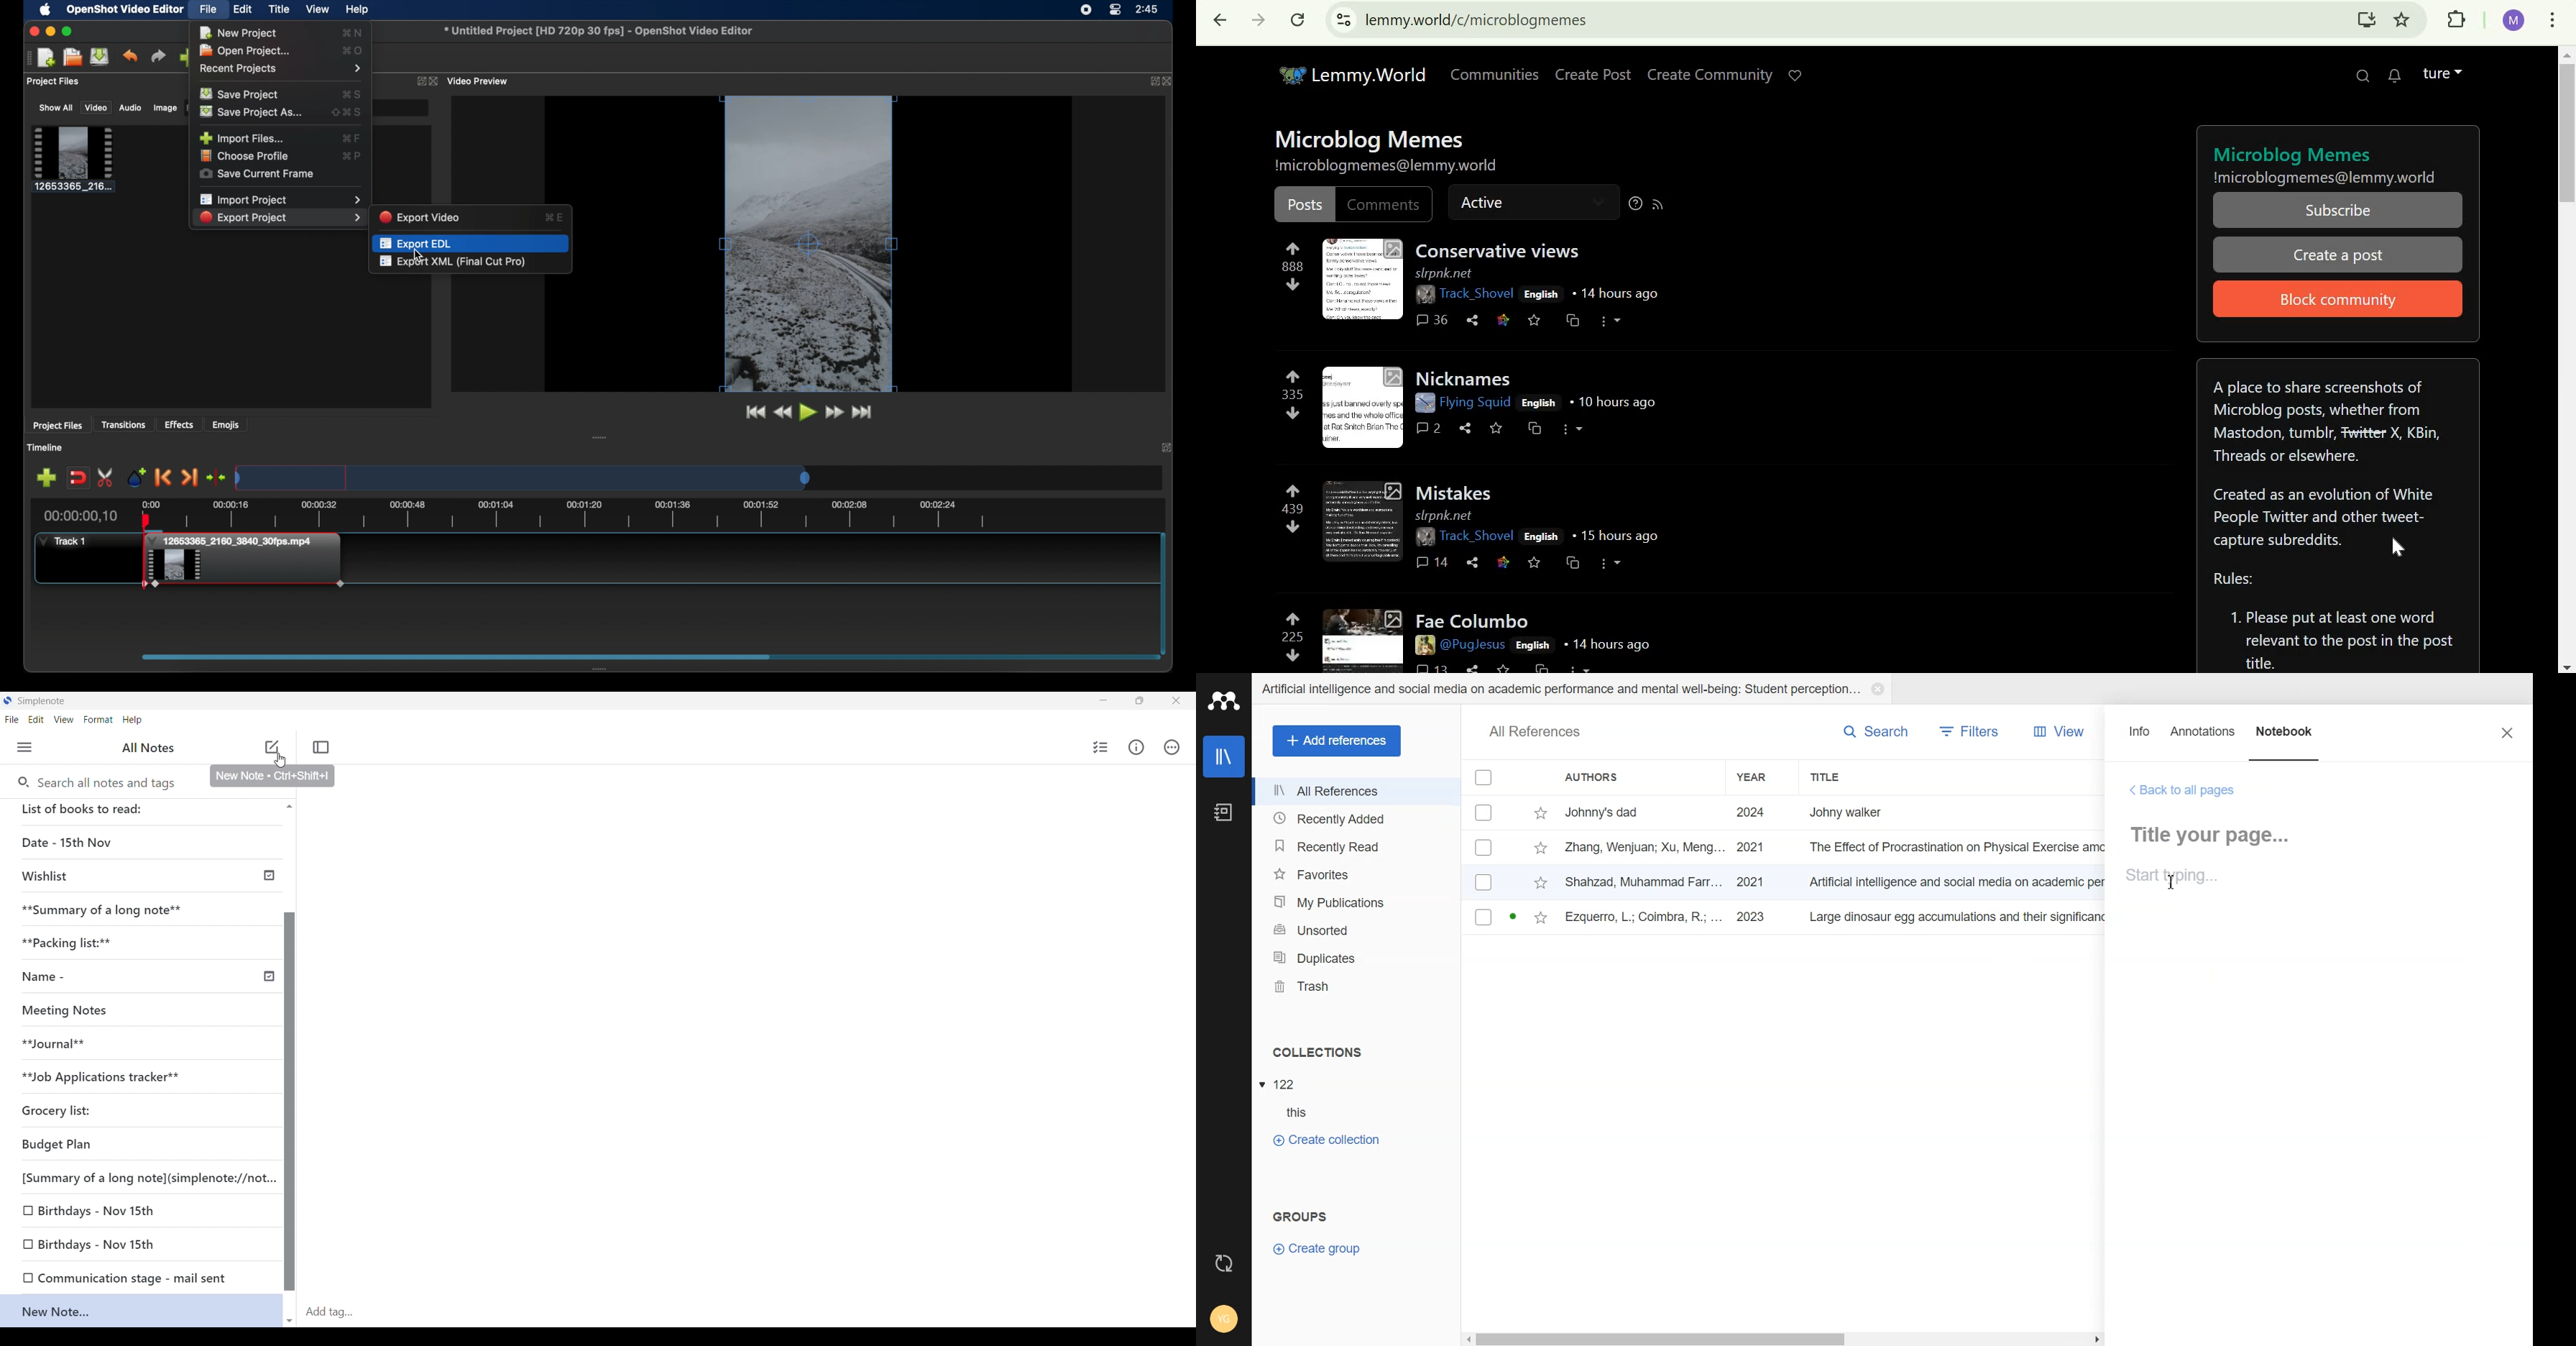 This screenshot has height=1372, width=2576. I want to click on web address, so click(1478, 19).